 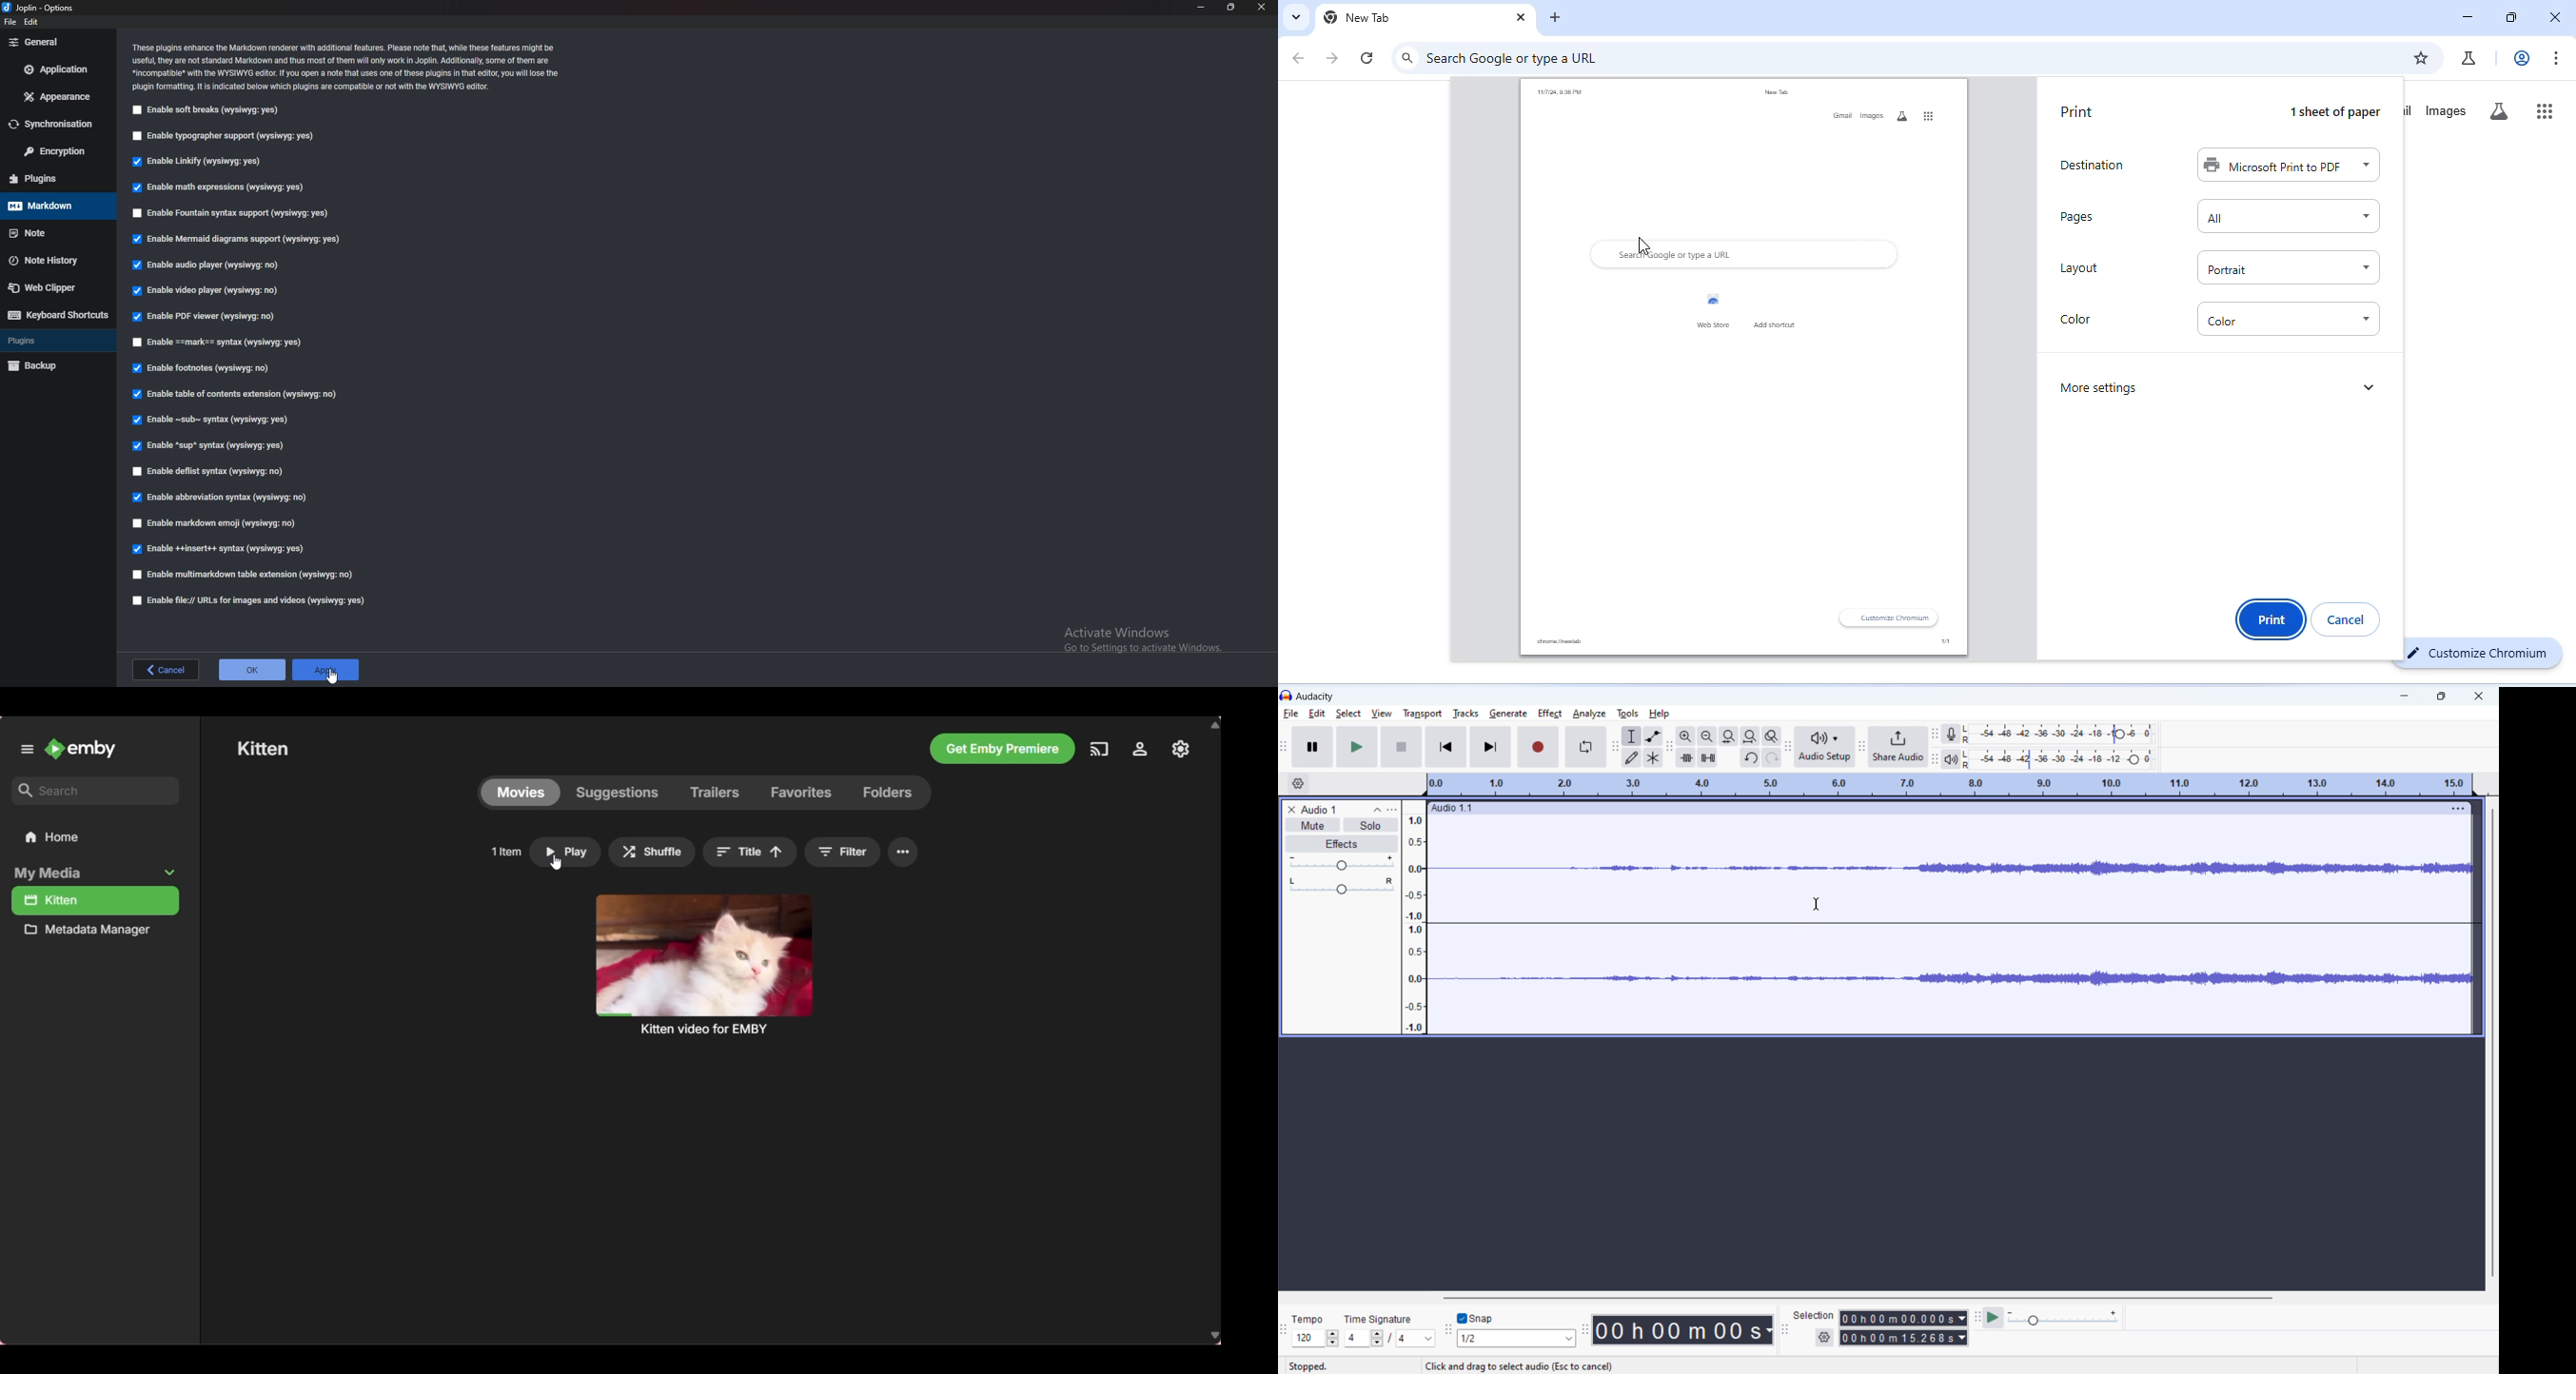 What do you see at coordinates (214, 445) in the screenshot?
I see `Enable sup syntax` at bounding box center [214, 445].